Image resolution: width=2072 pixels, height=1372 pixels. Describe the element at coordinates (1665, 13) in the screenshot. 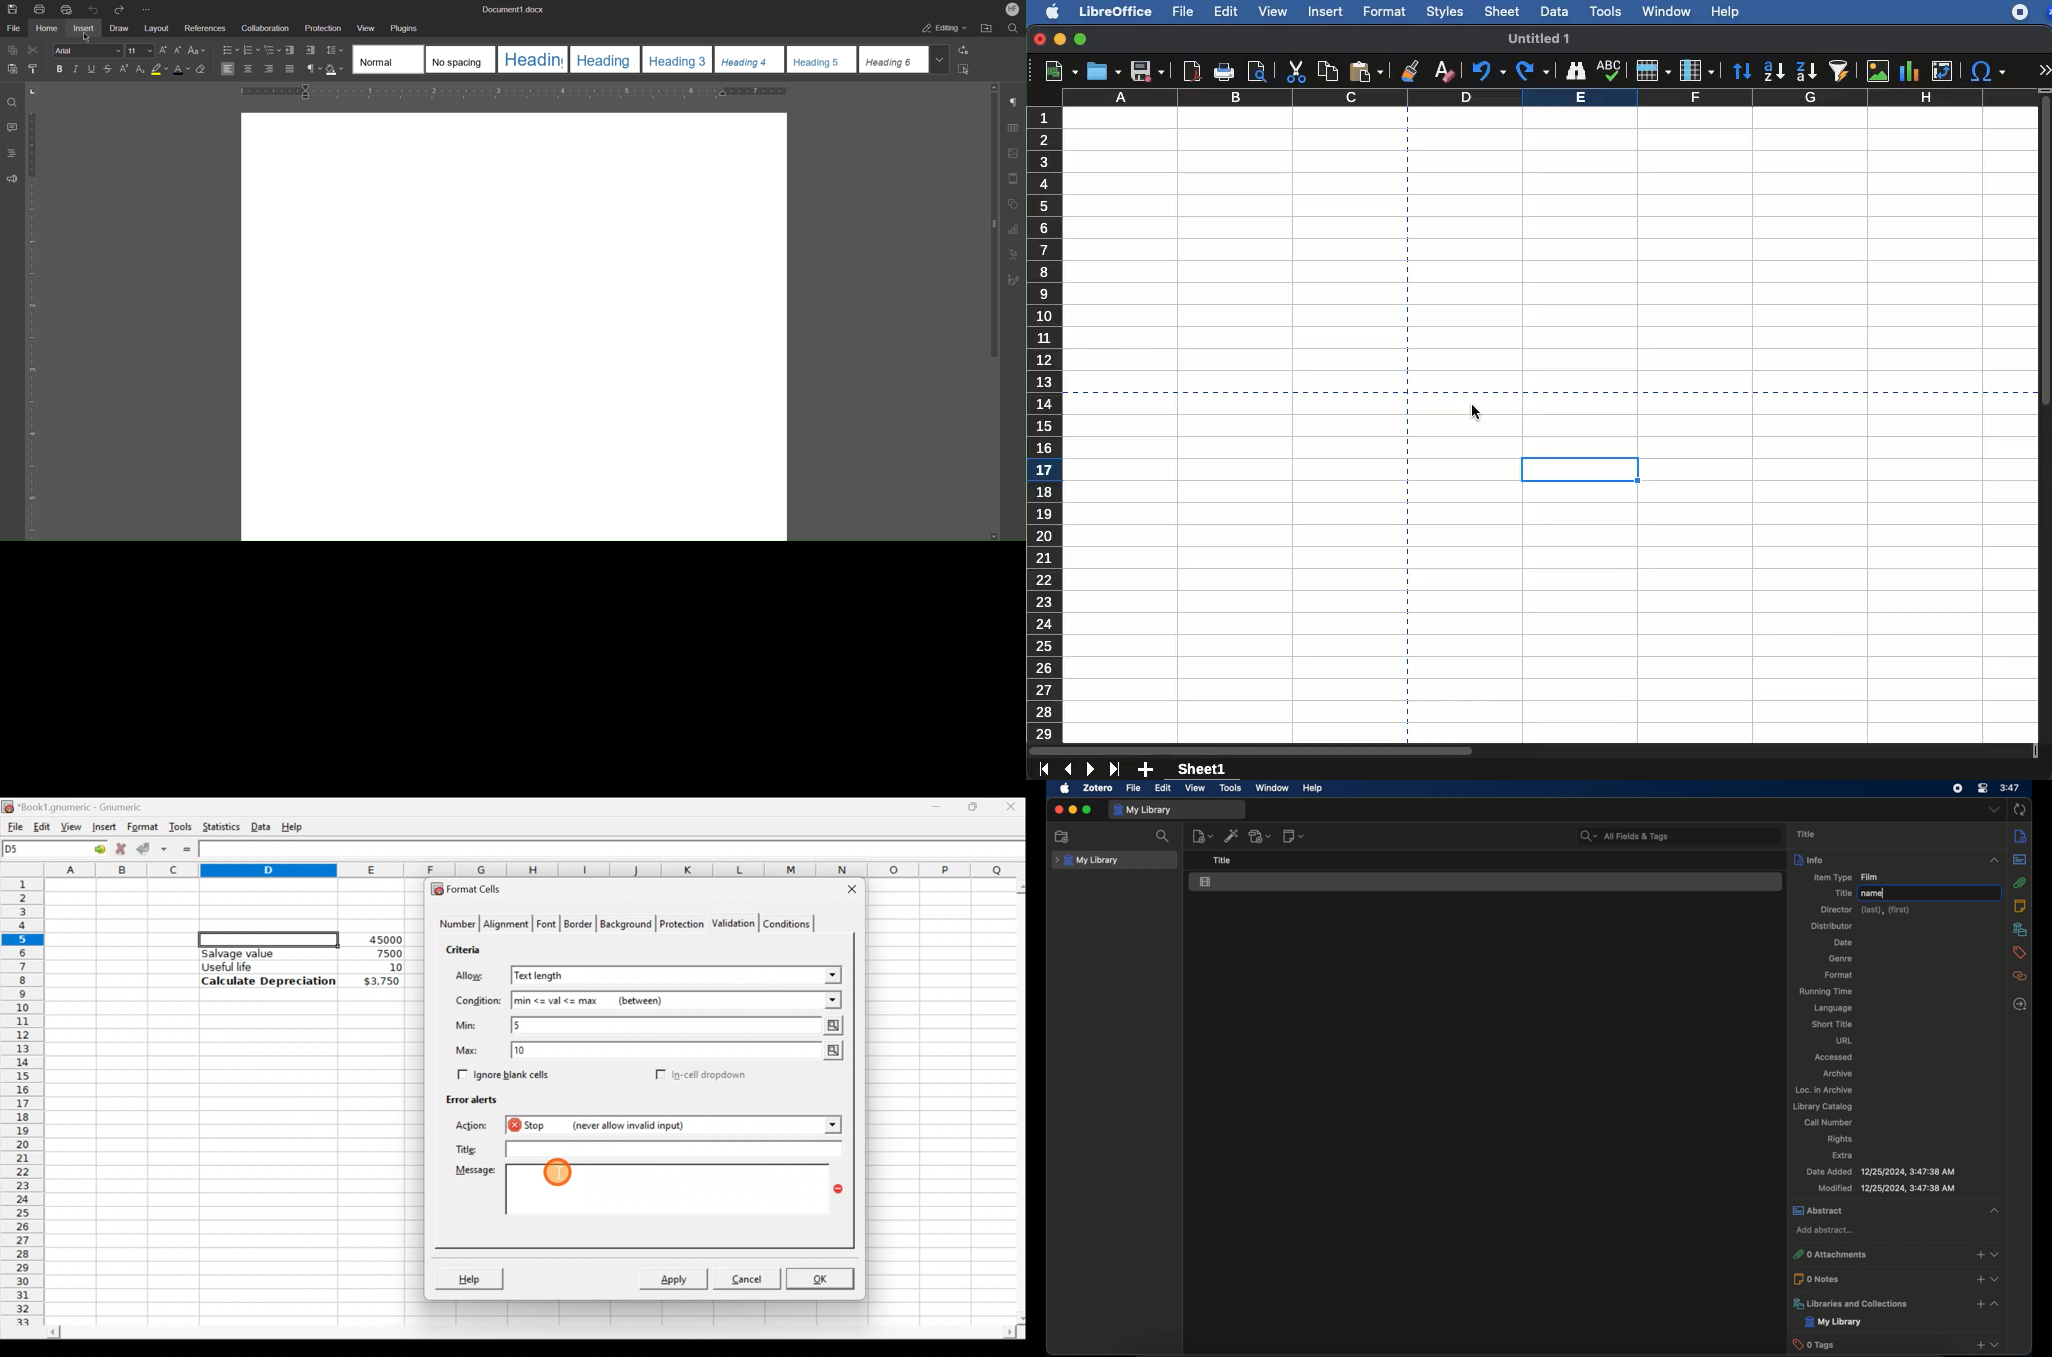

I see `window` at that location.